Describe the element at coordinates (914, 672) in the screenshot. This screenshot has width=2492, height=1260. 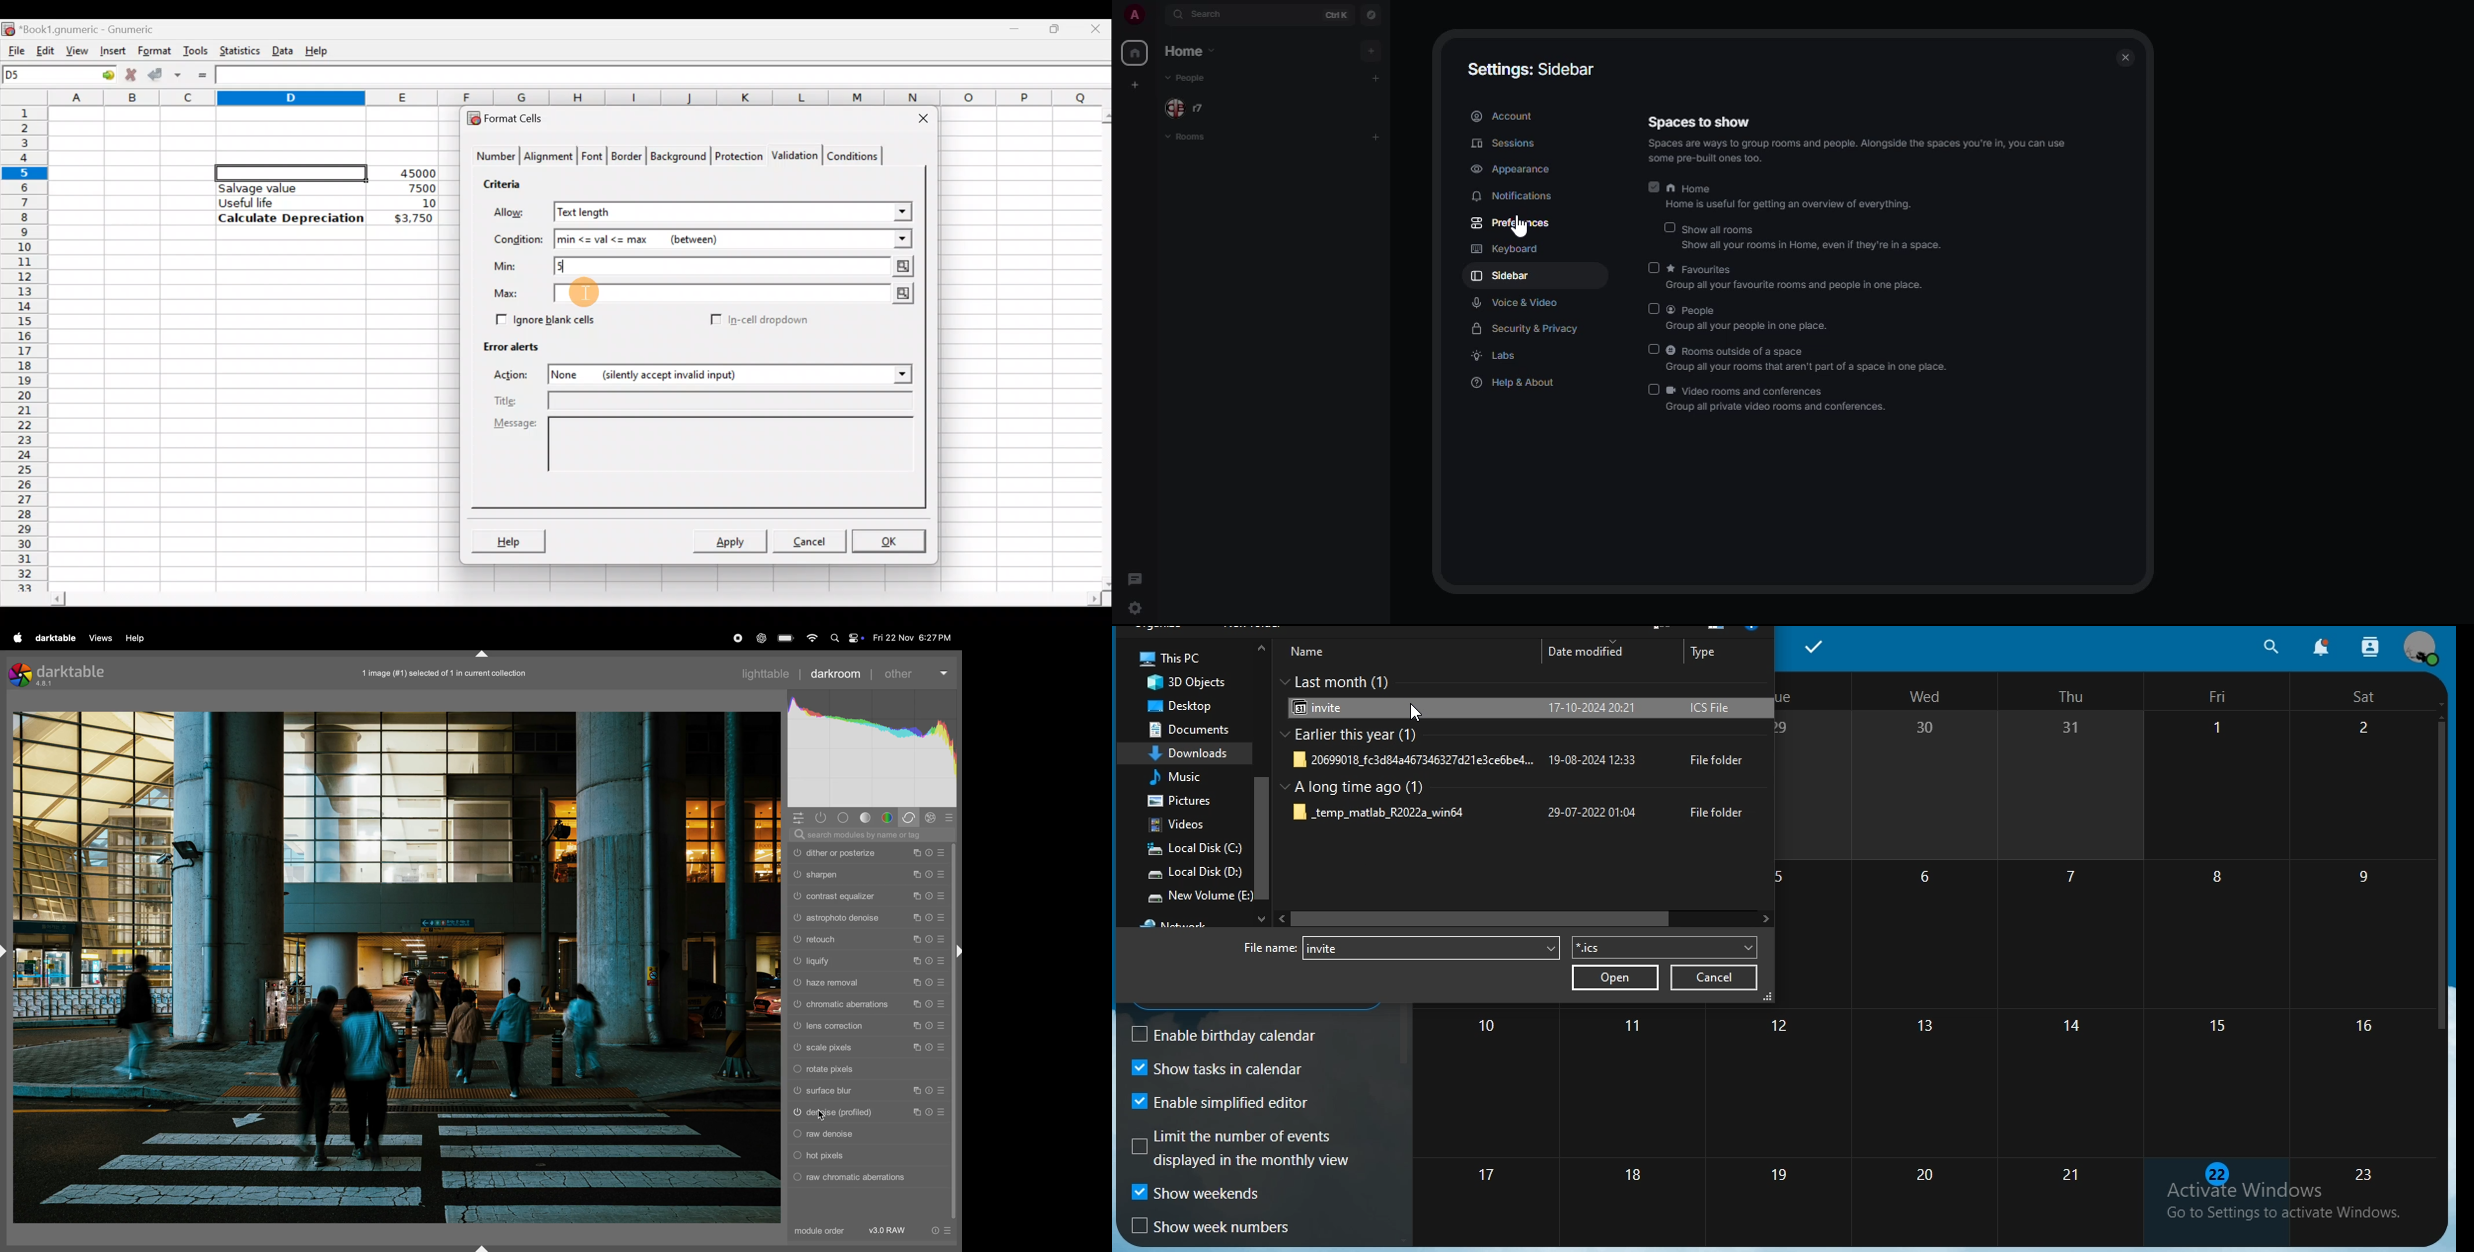
I see `other` at that location.